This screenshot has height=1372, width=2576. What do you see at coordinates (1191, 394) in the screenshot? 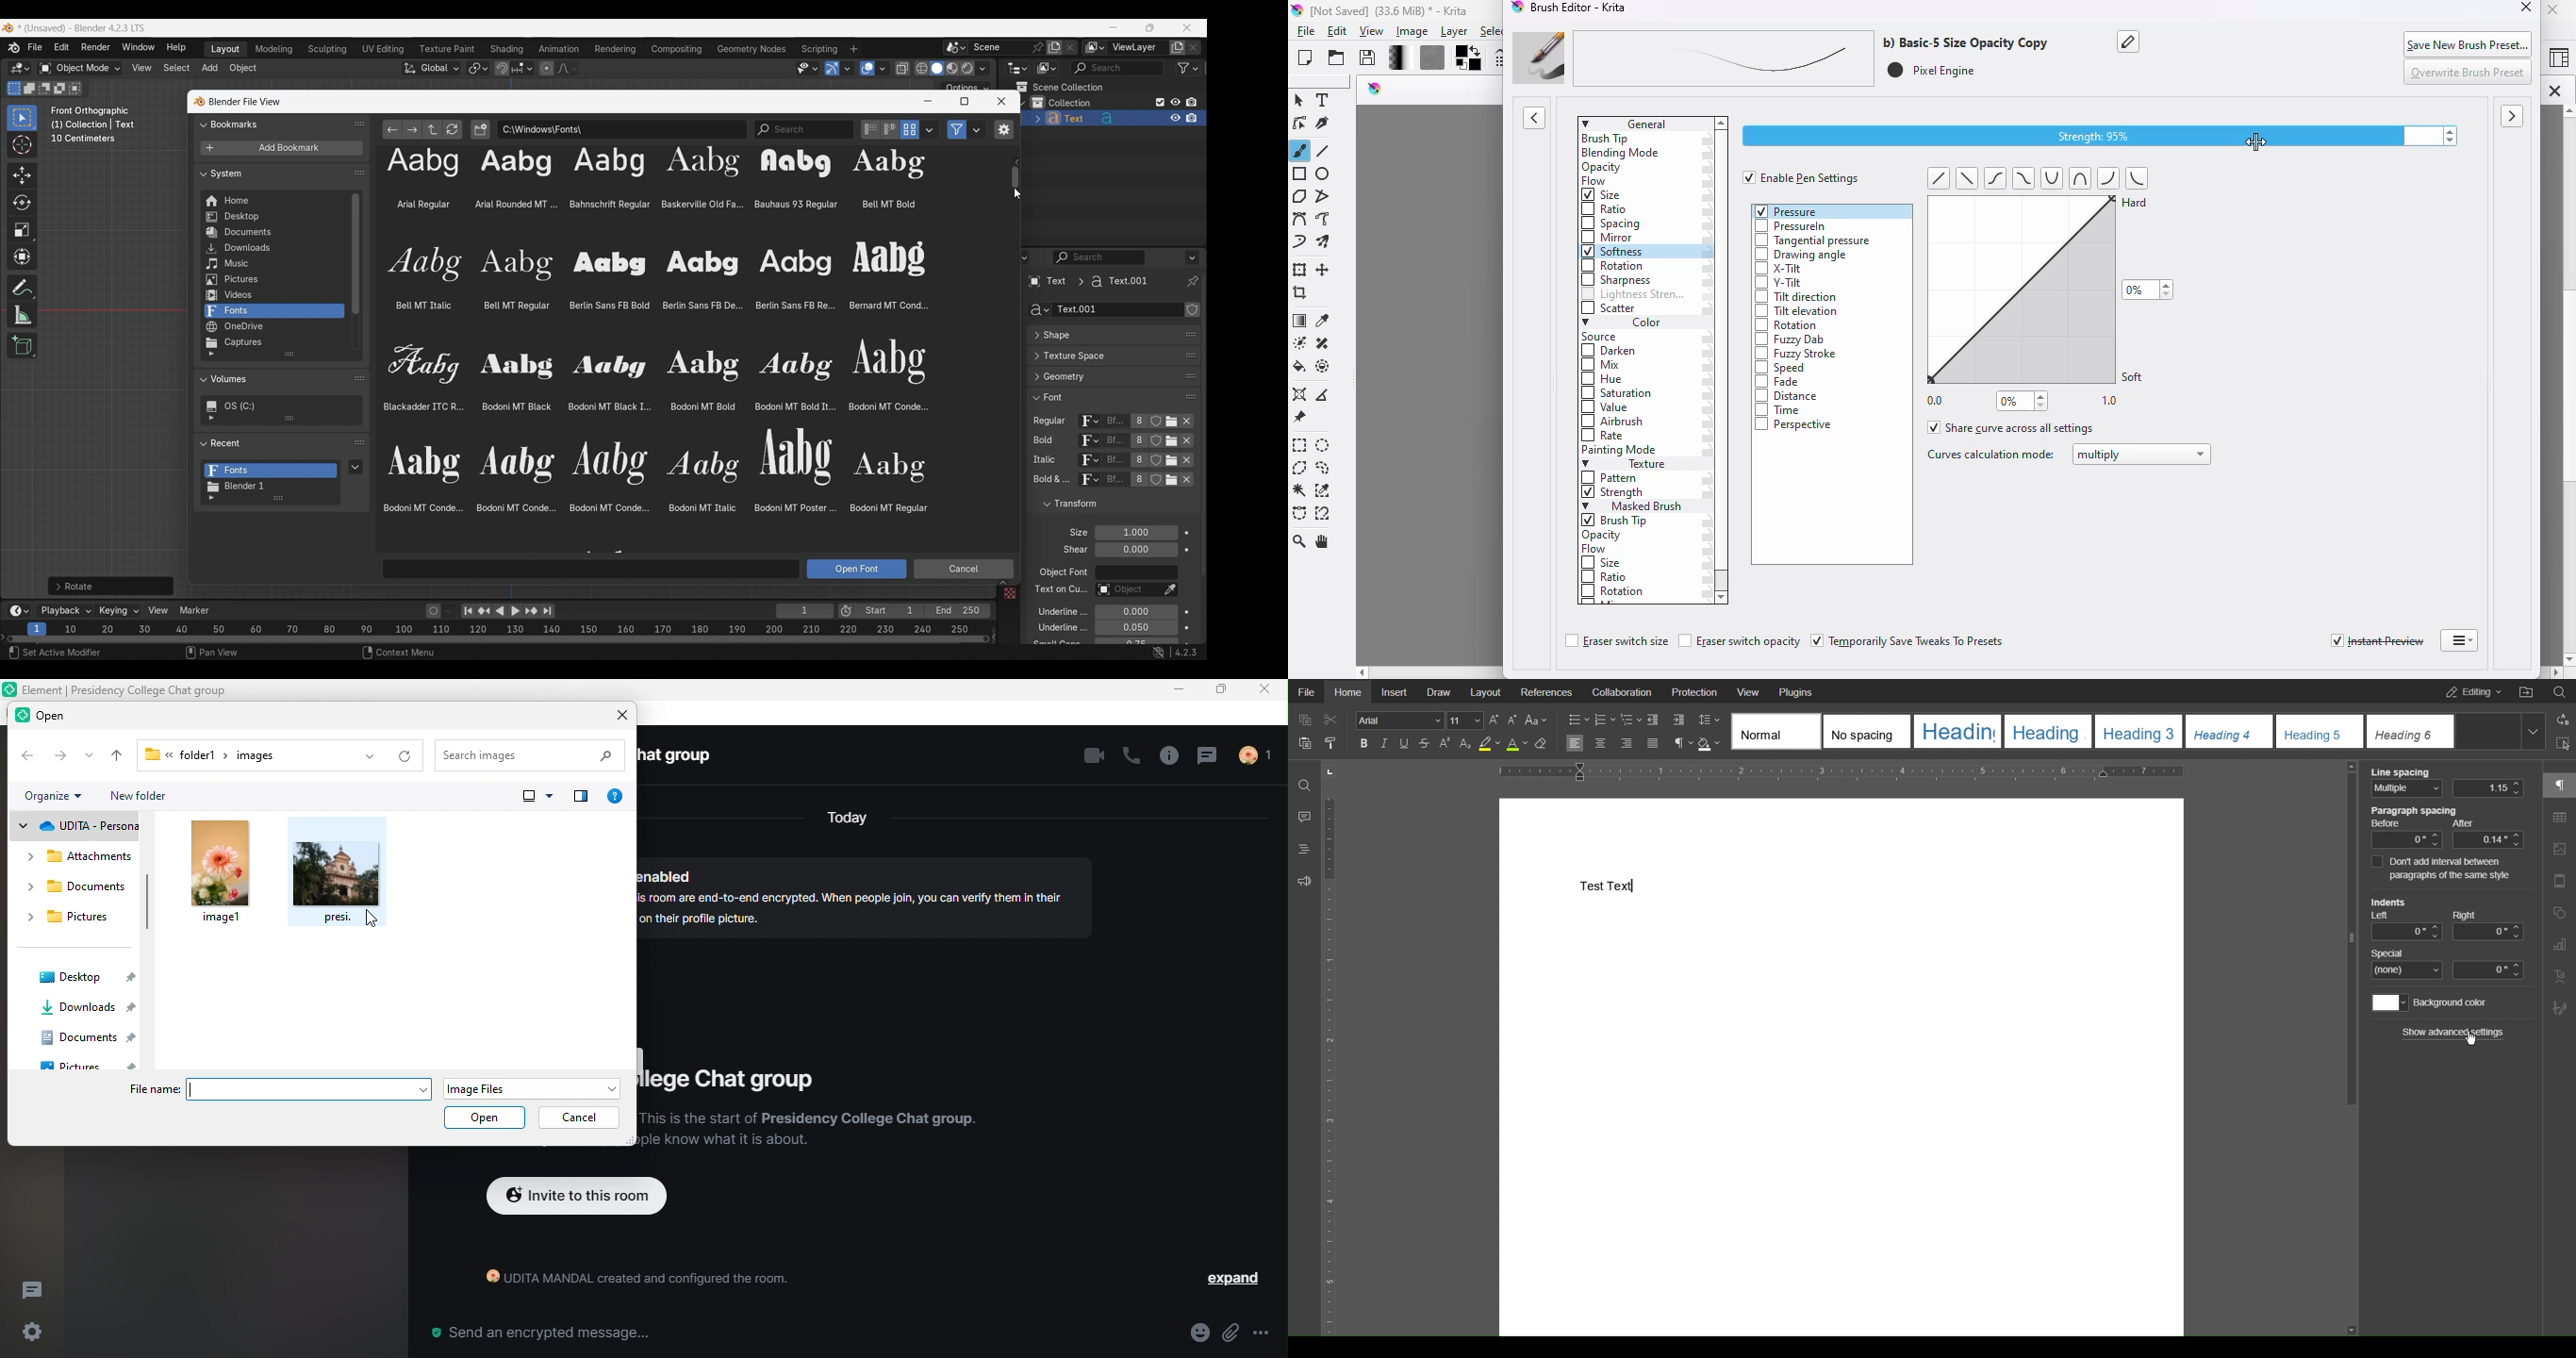
I see `Change position in the list ` at bounding box center [1191, 394].